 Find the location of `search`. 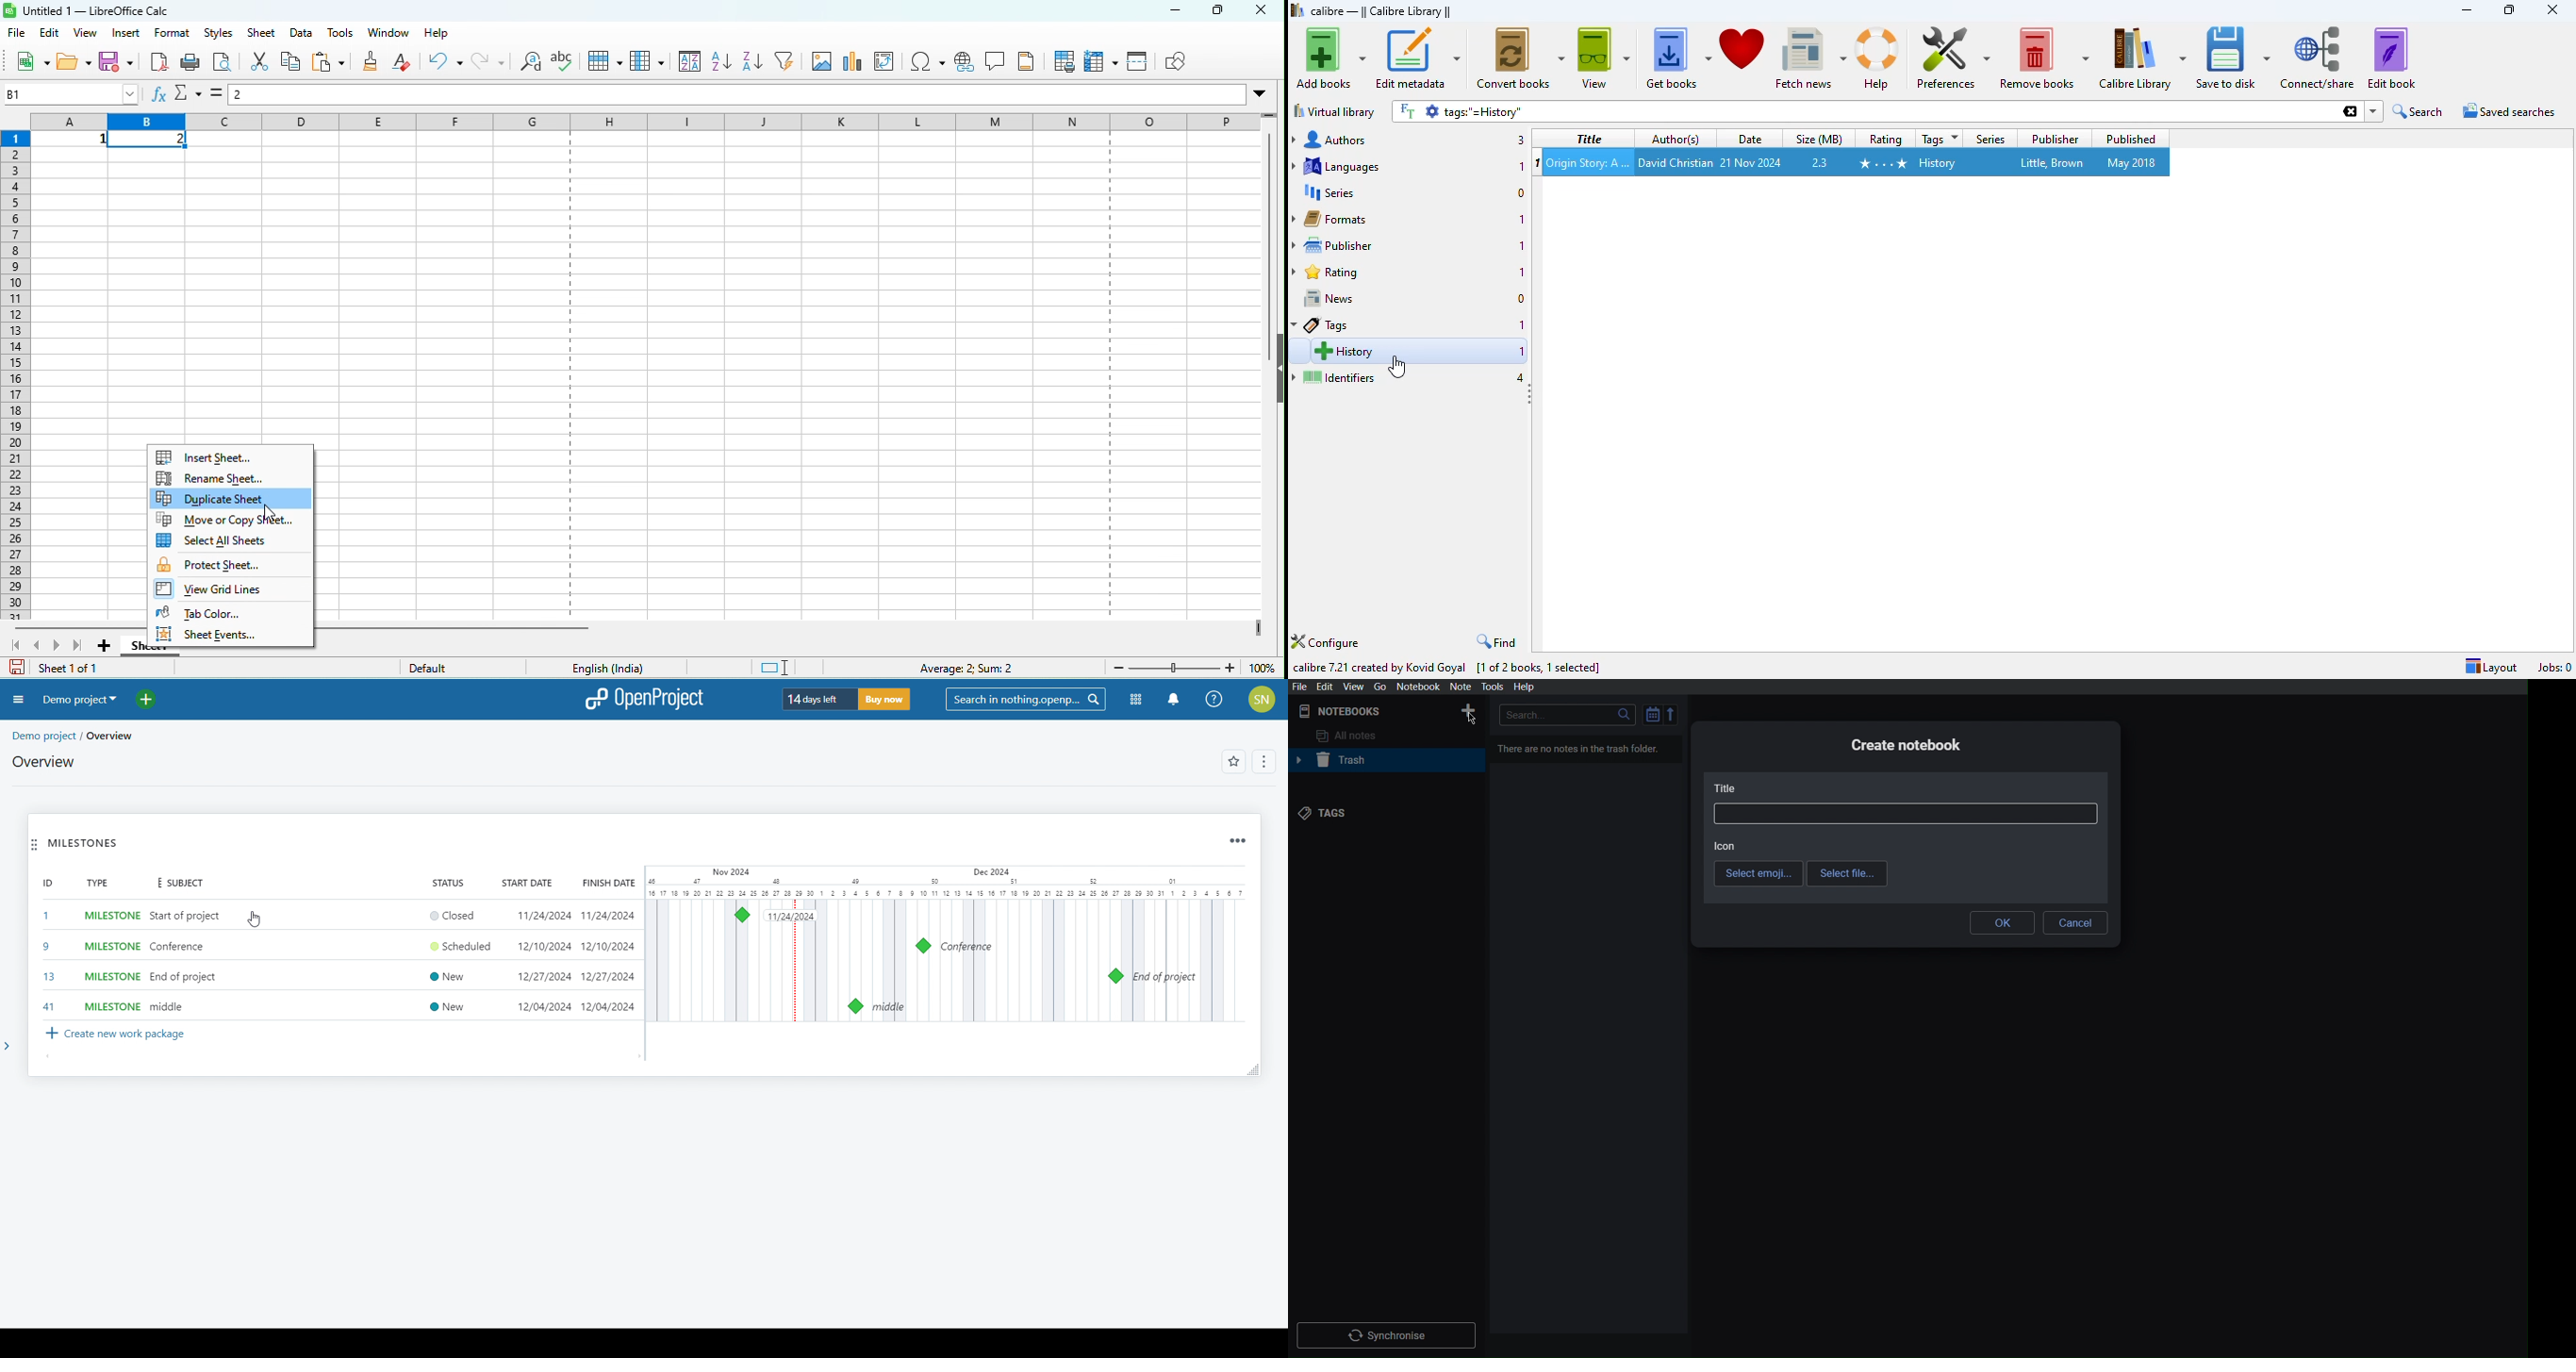

search is located at coordinates (2418, 111).